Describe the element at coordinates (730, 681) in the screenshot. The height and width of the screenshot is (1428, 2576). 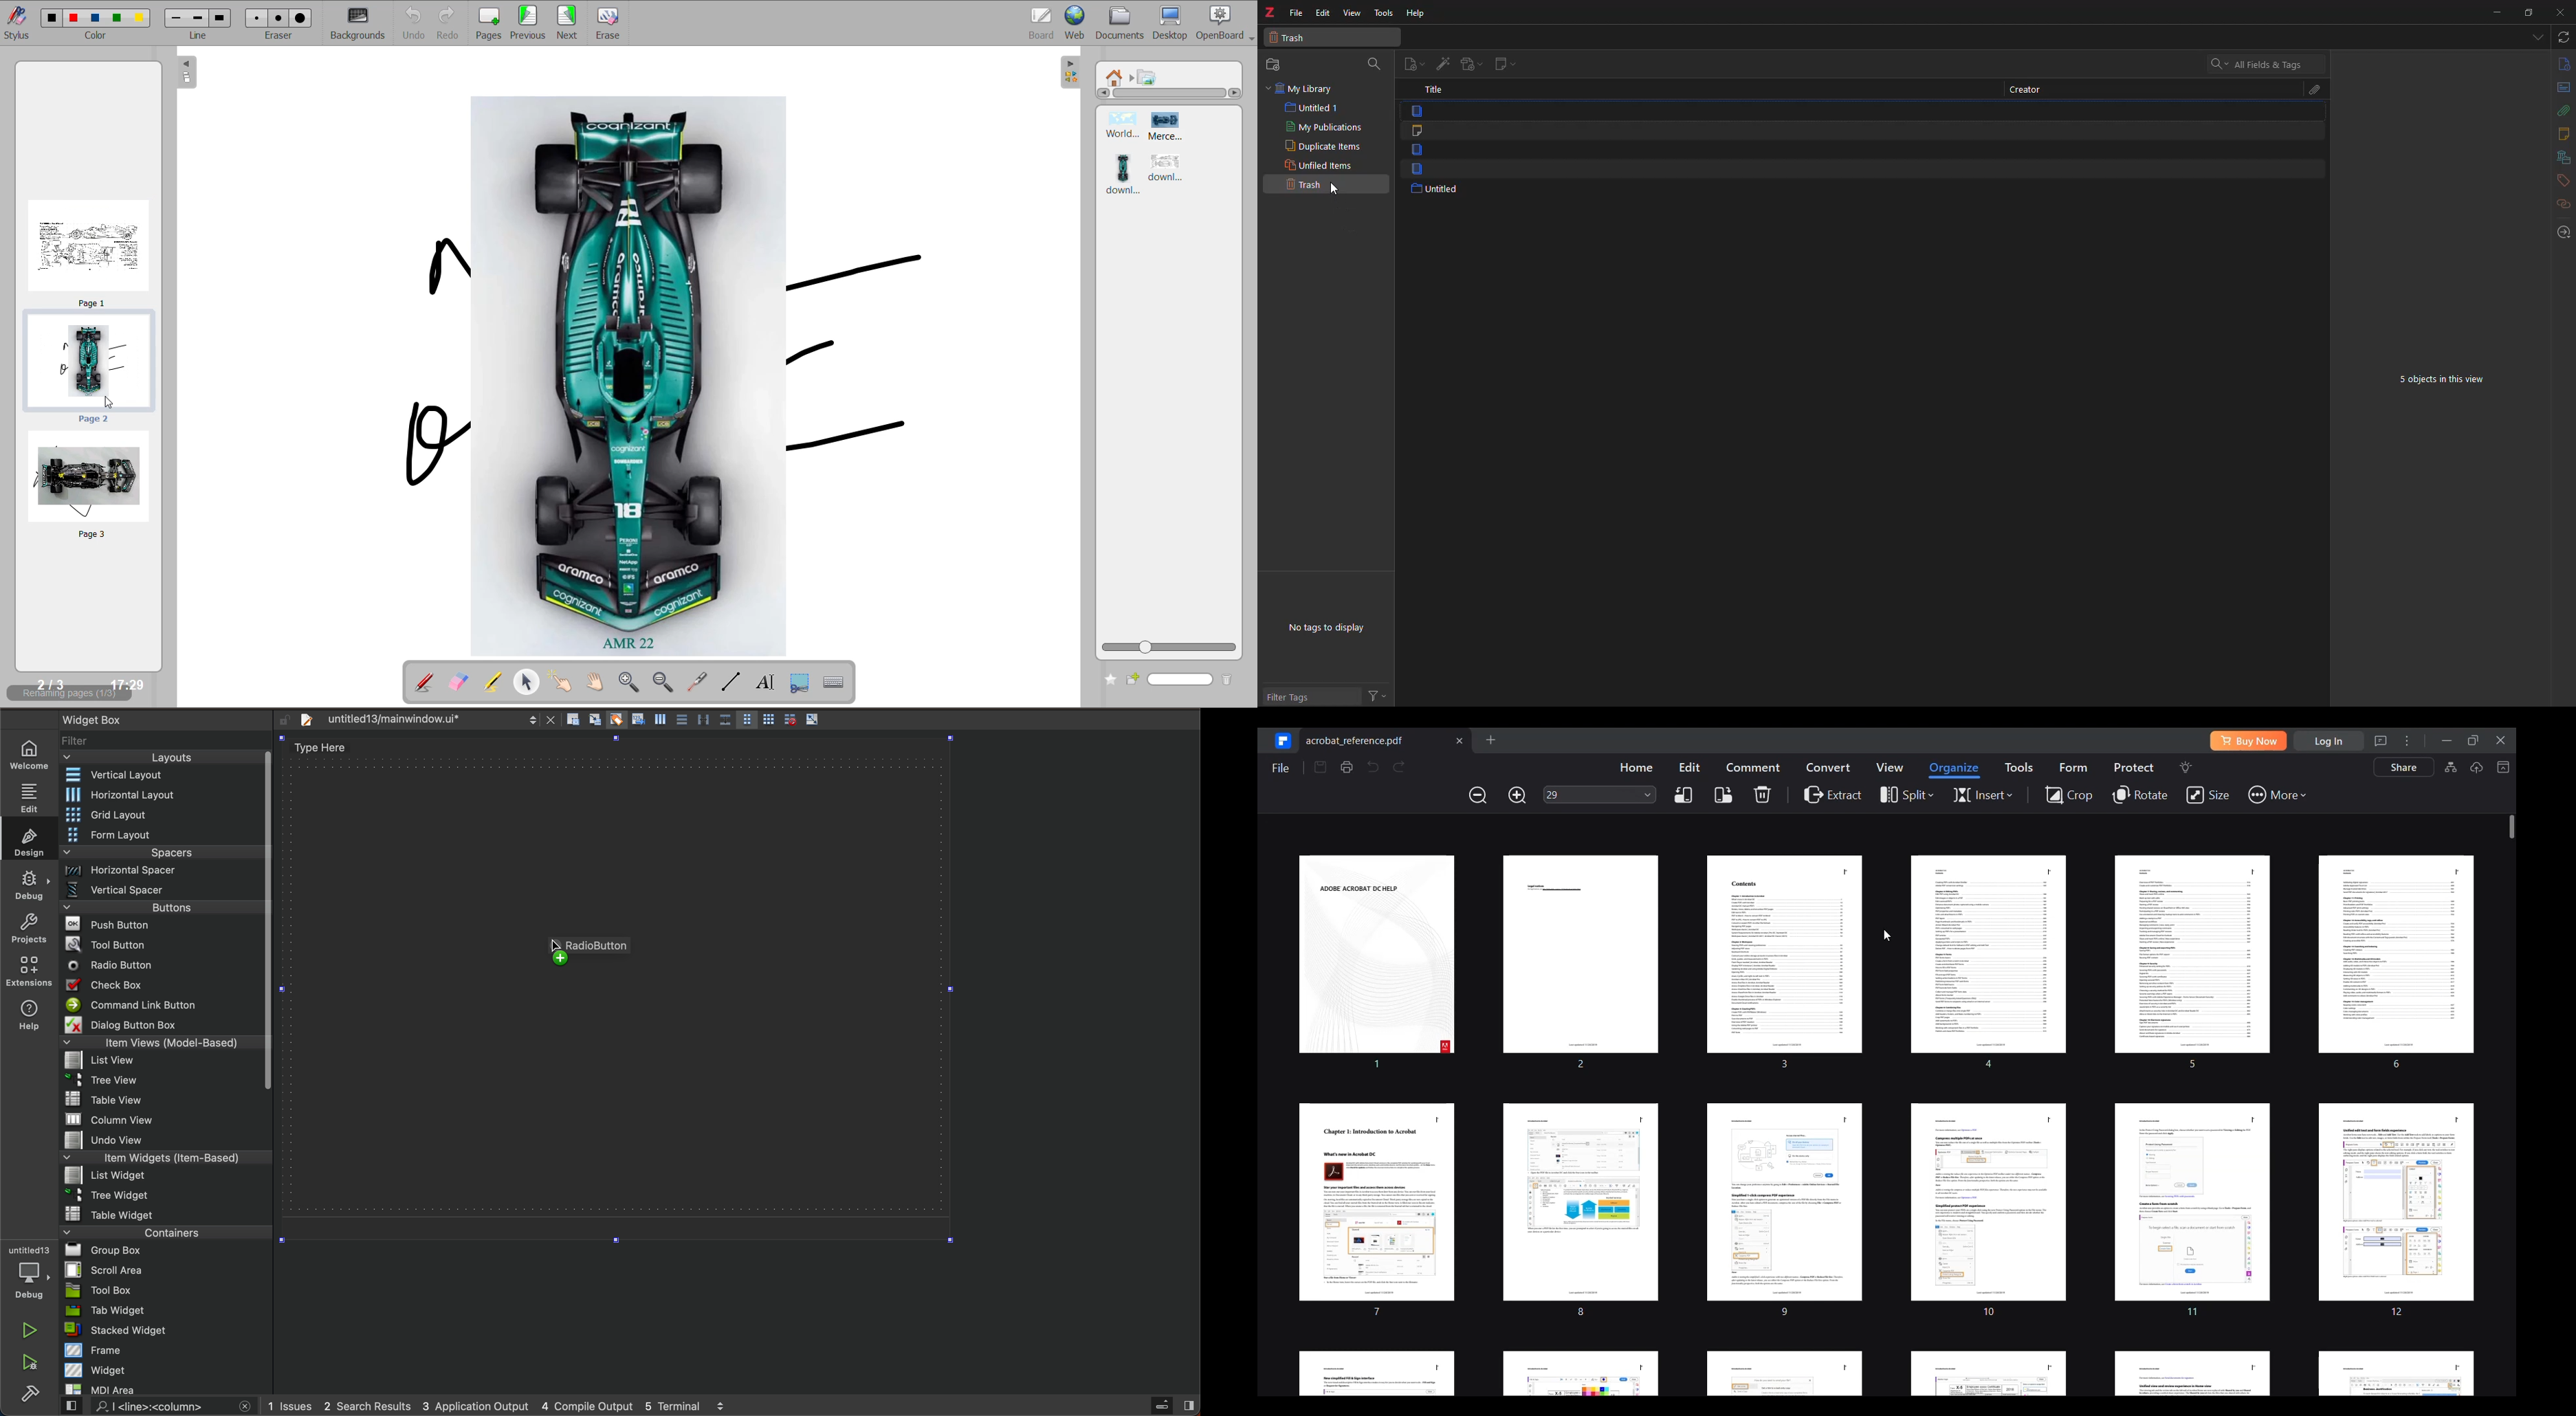
I see `draw lines` at that location.